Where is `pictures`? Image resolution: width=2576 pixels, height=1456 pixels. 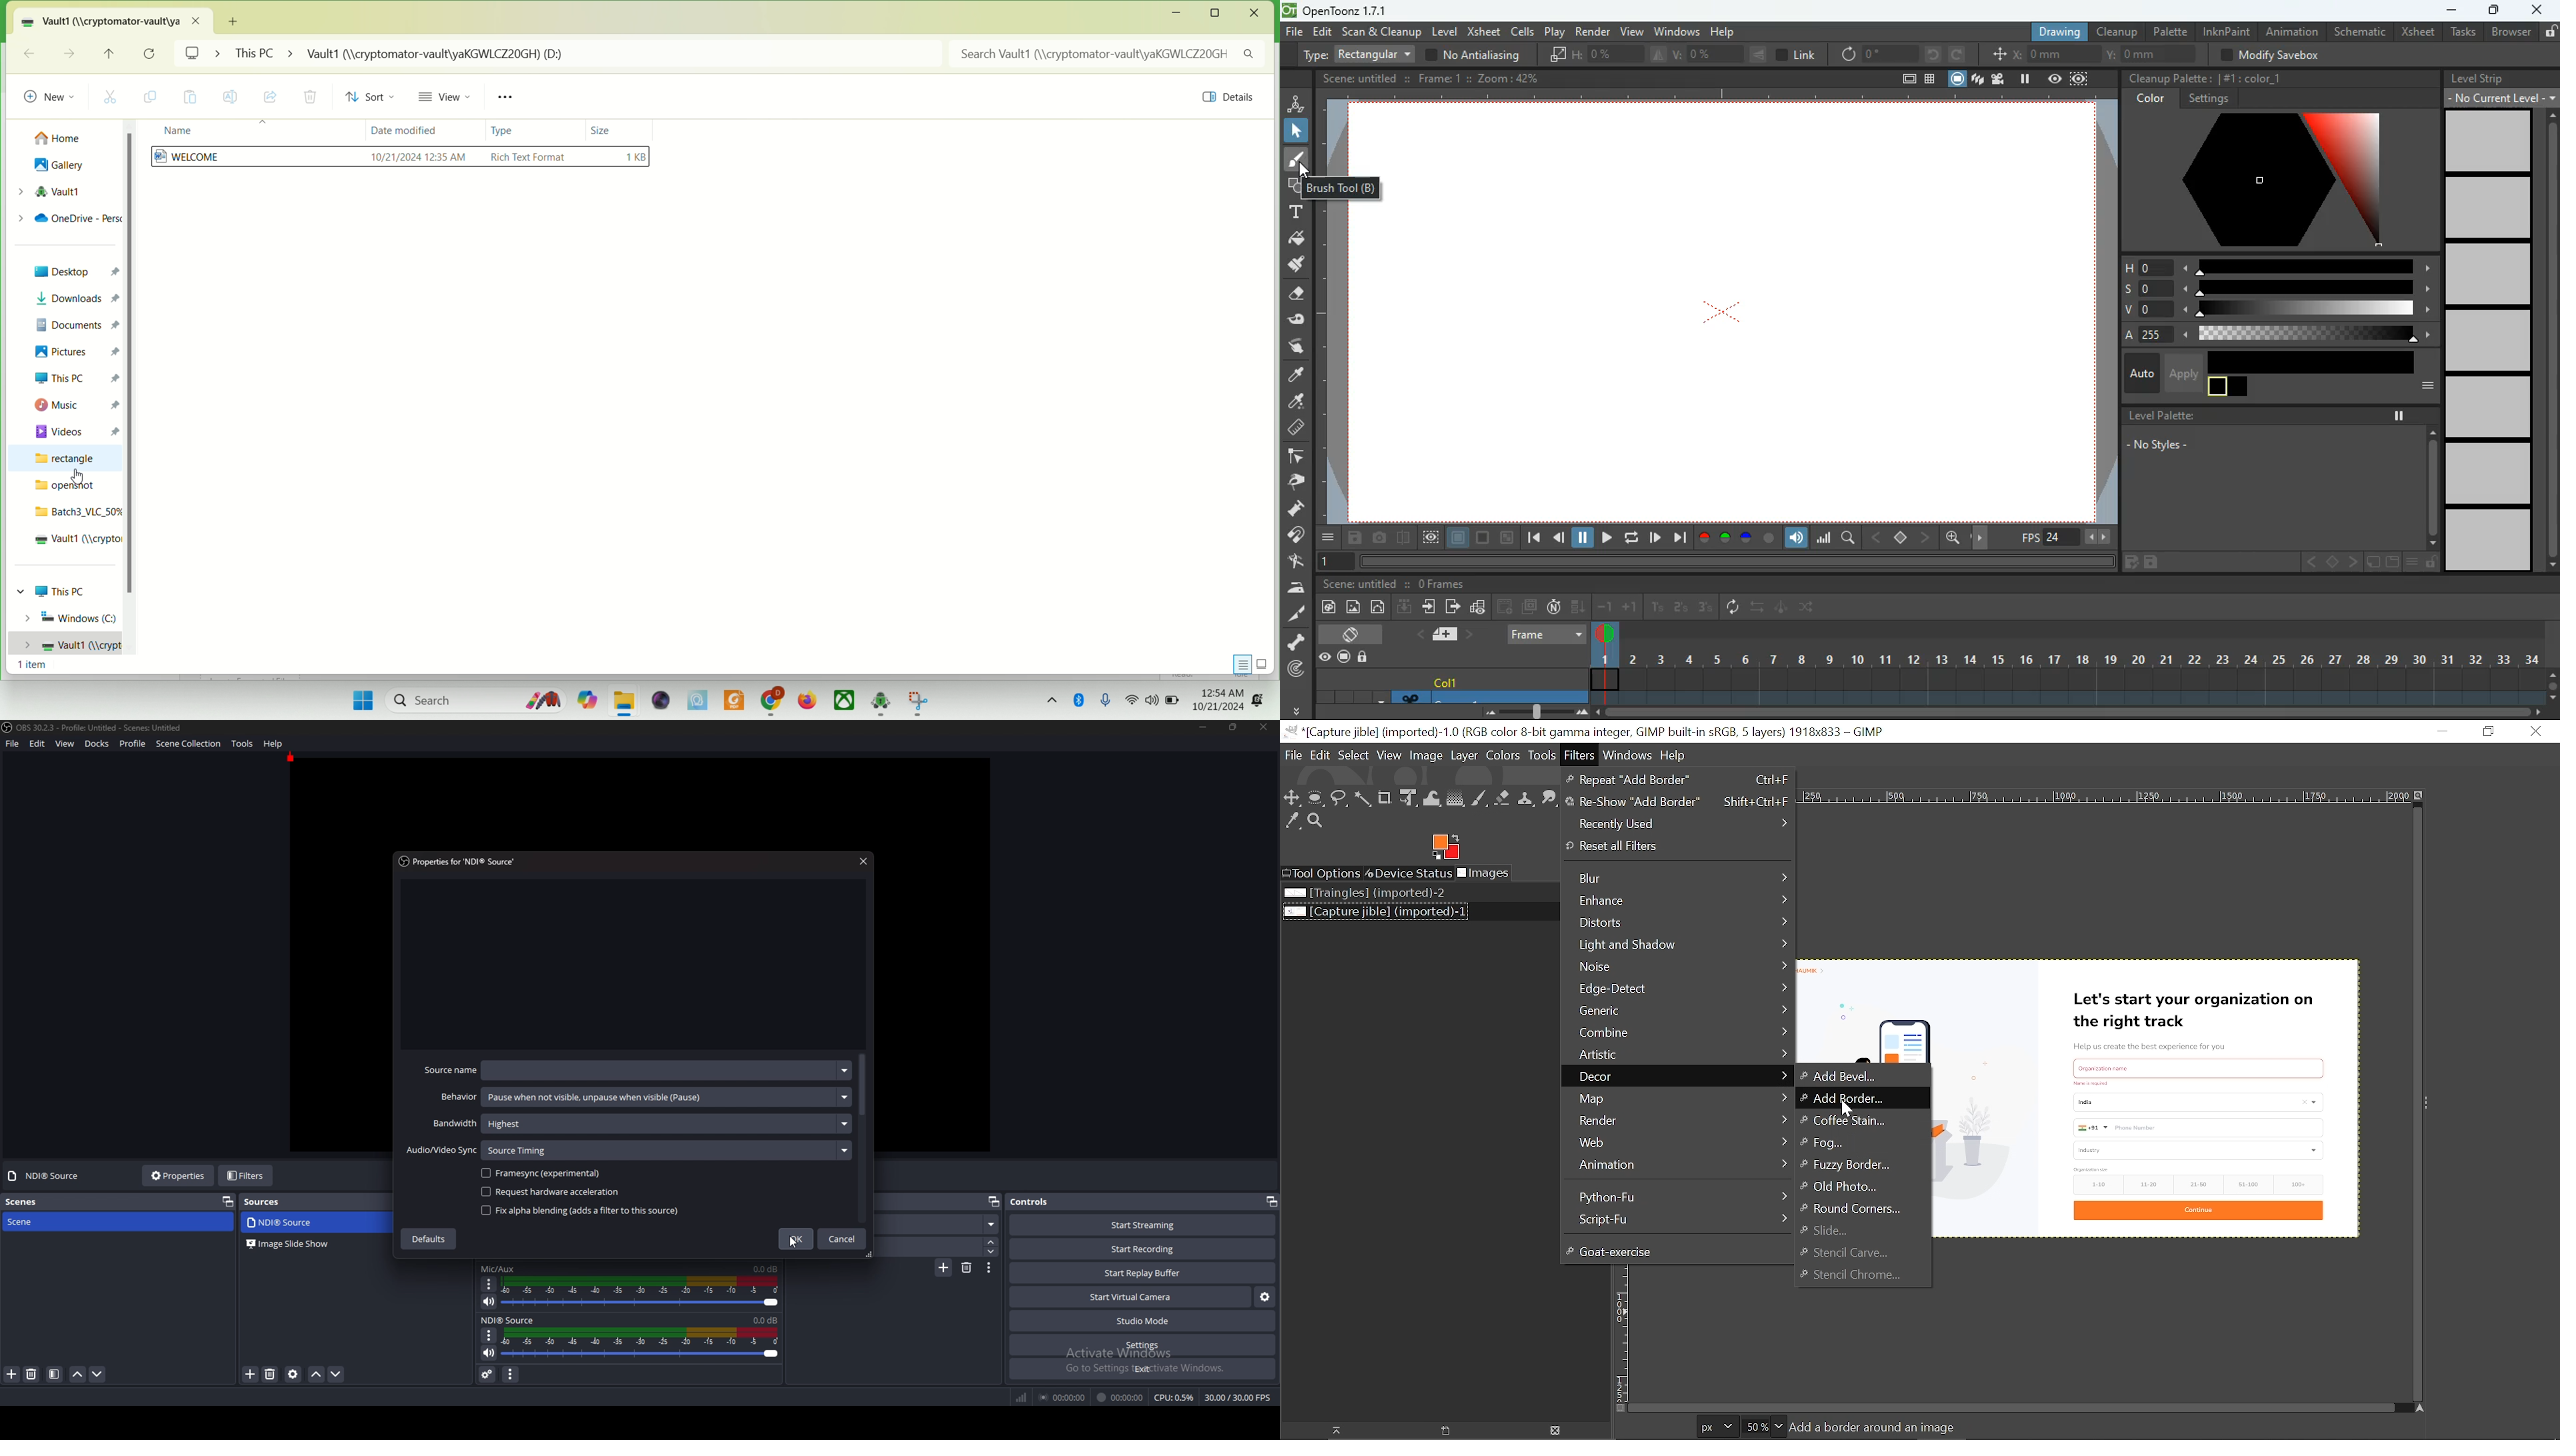 pictures is located at coordinates (75, 352).